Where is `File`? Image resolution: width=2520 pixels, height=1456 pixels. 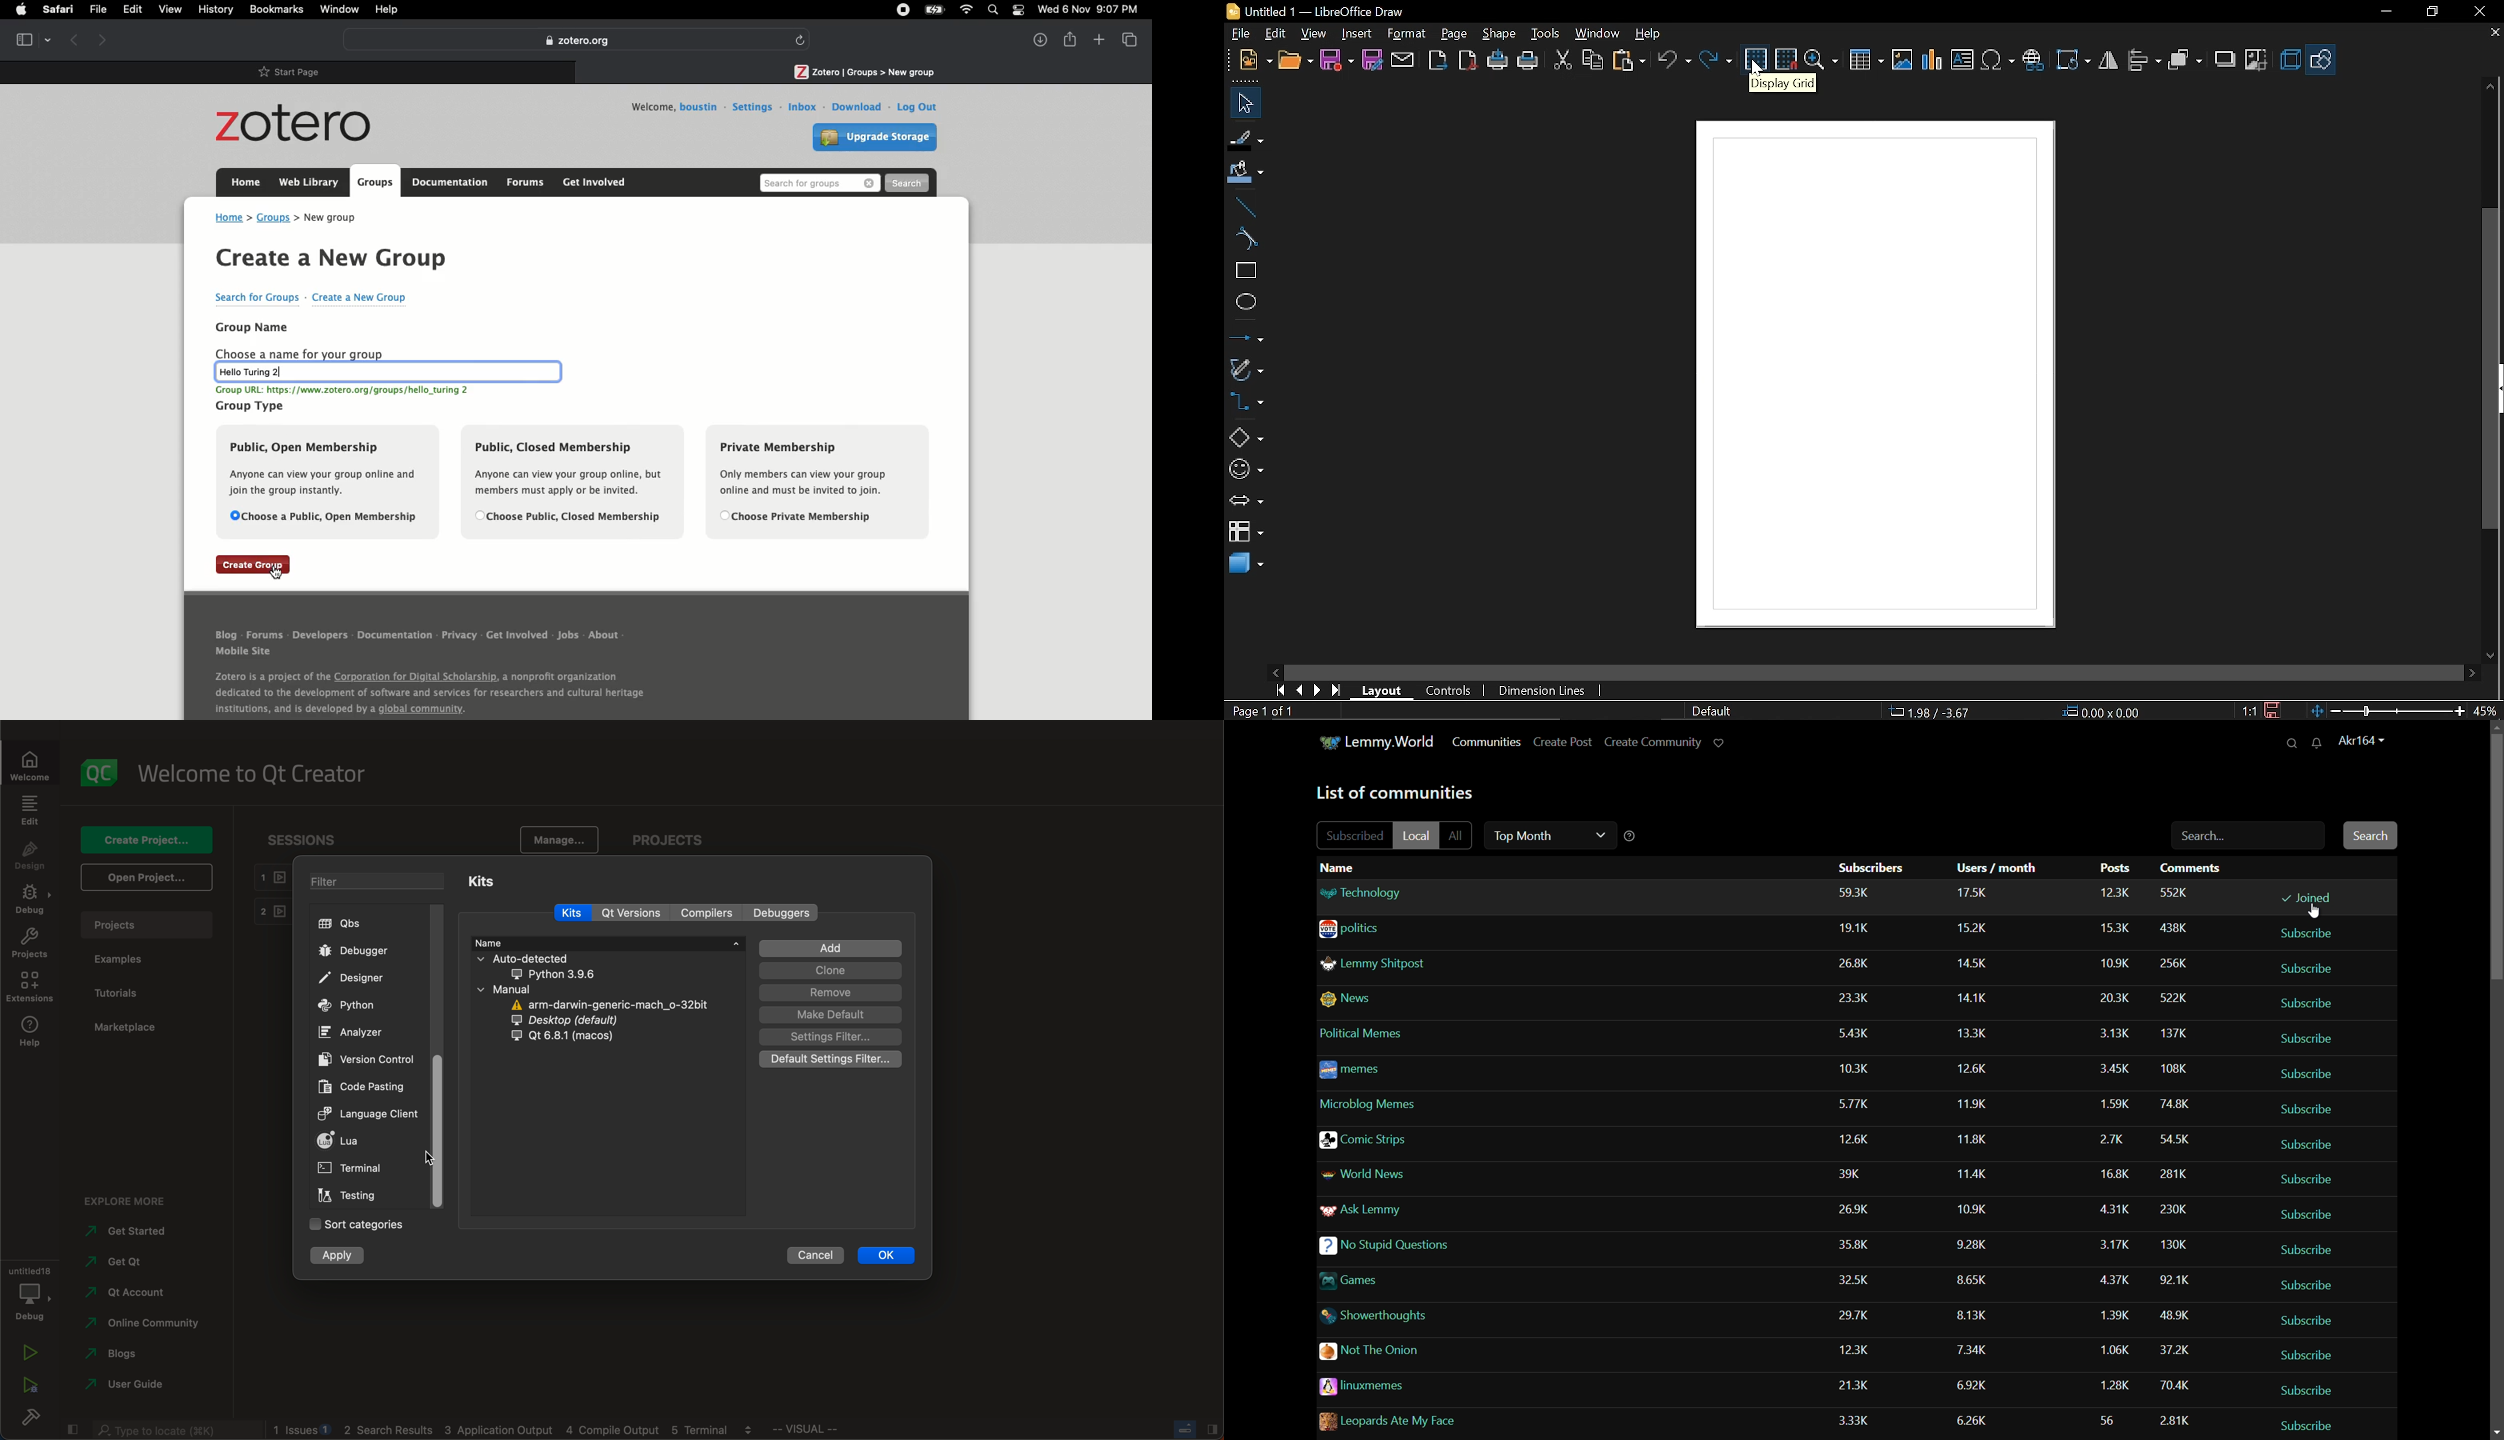
File is located at coordinates (101, 10).